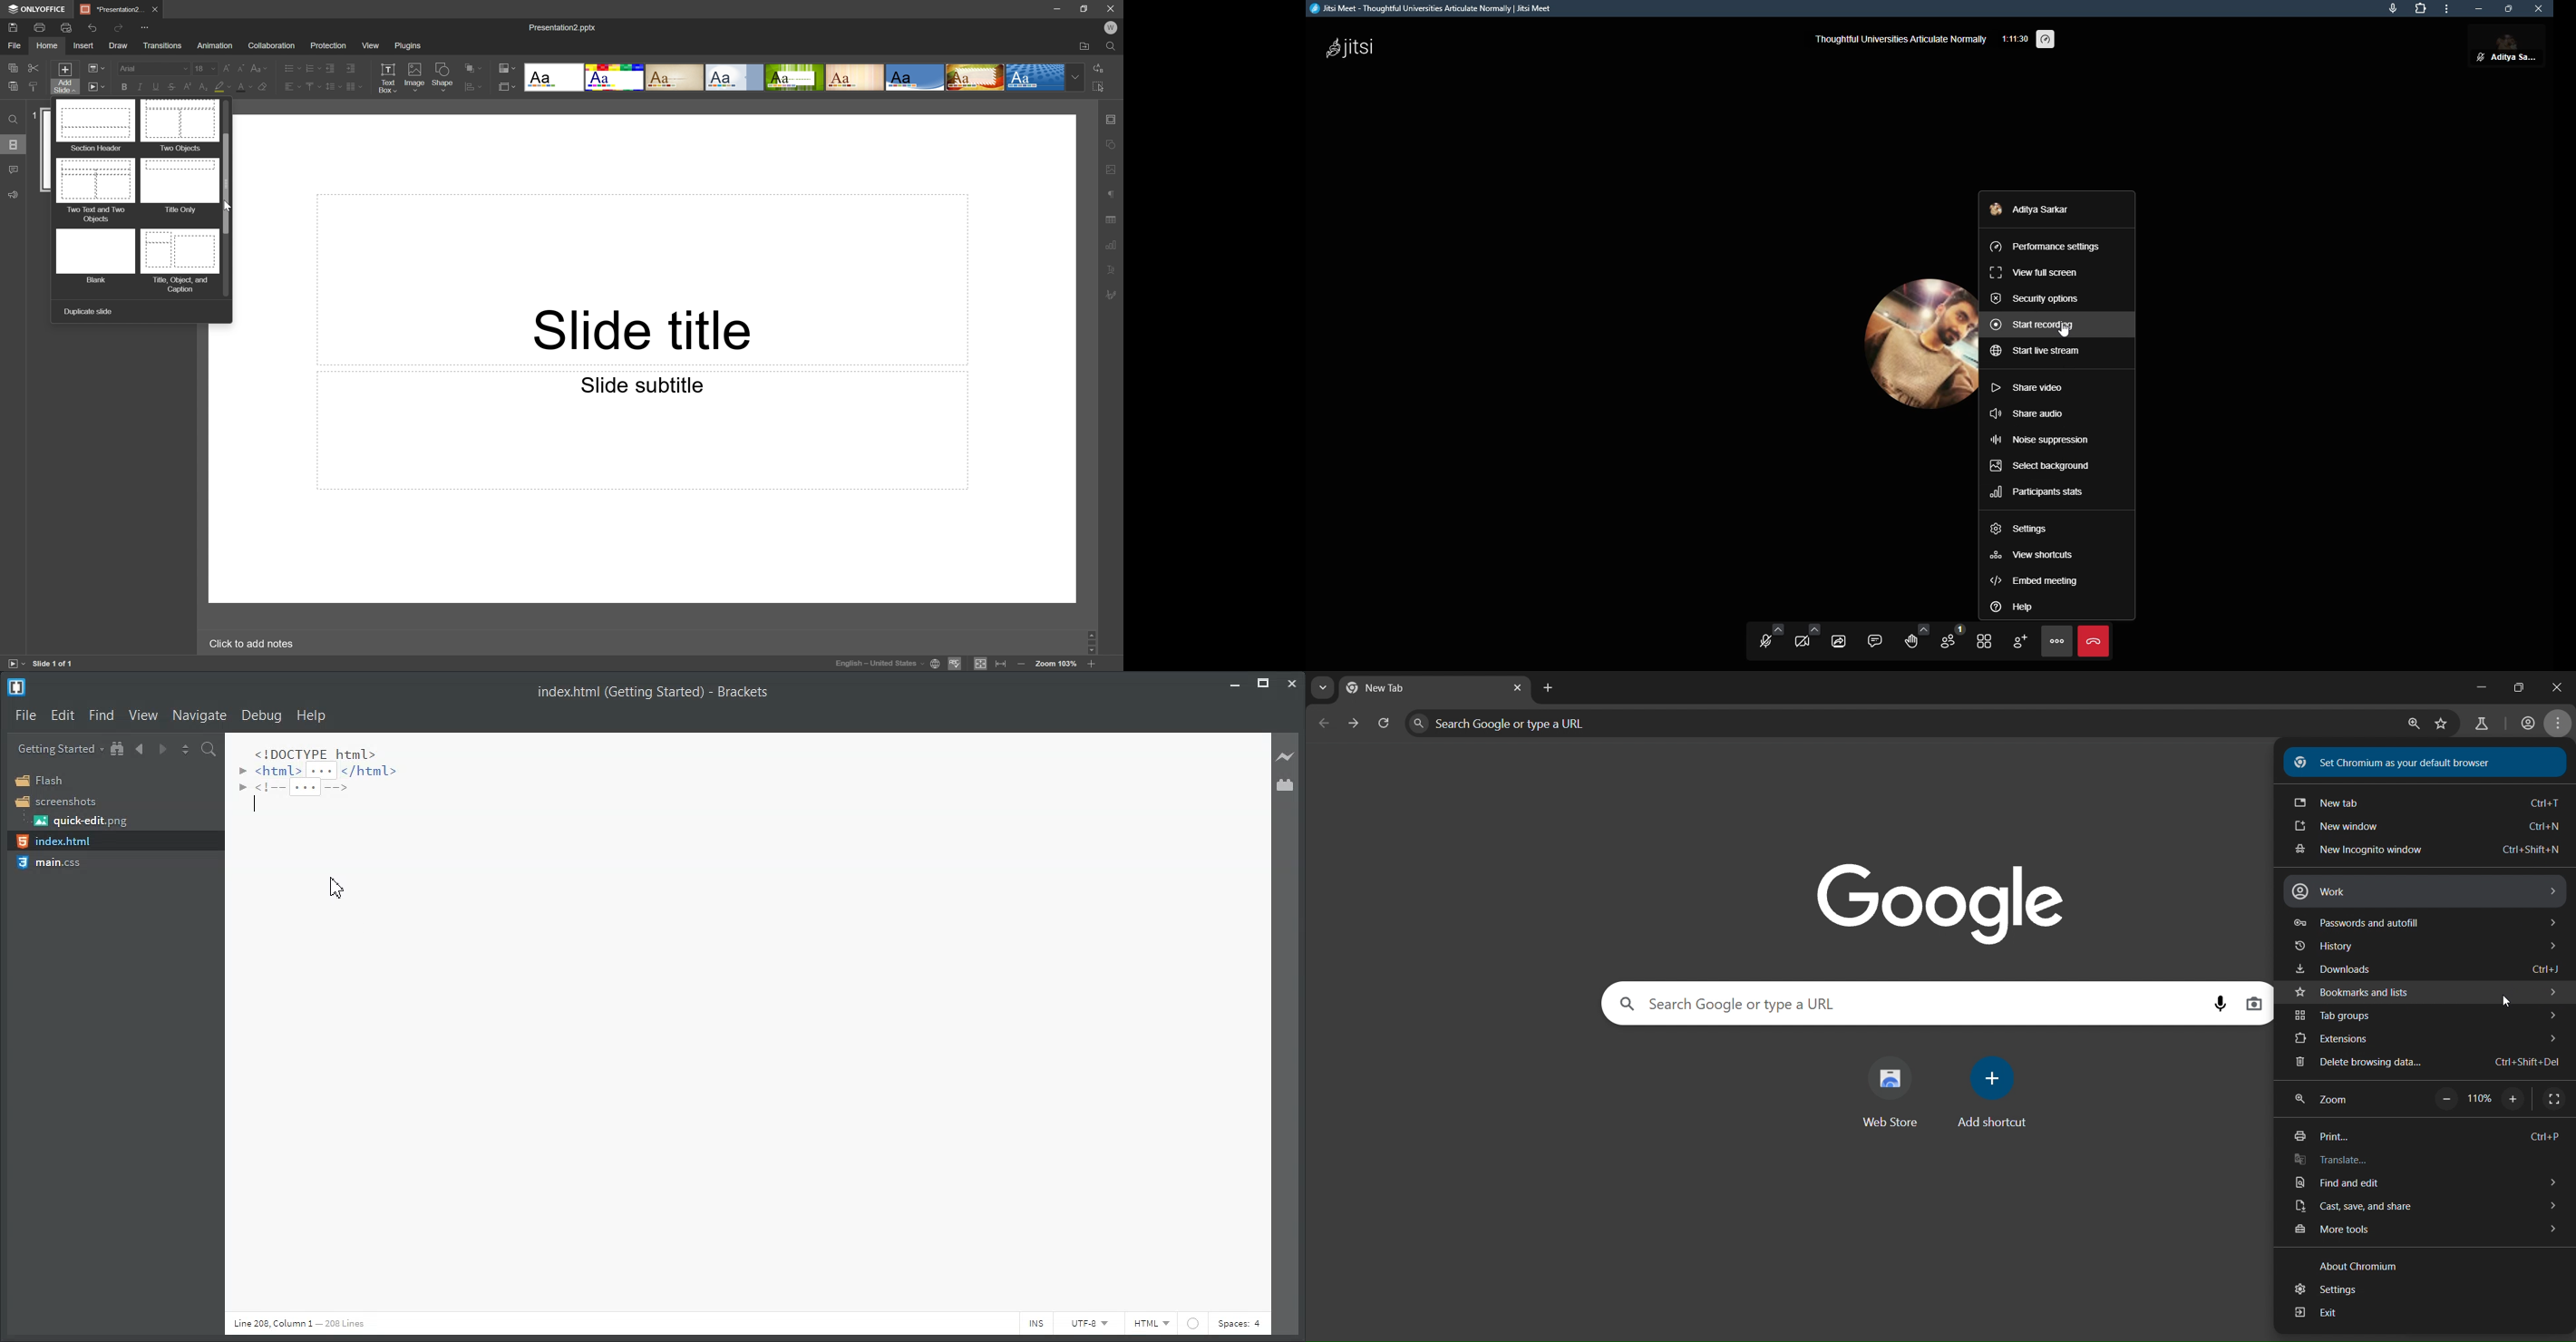  Describe the element at coordinates (63, 715) in the screenshot. I see `Edit` at that location.